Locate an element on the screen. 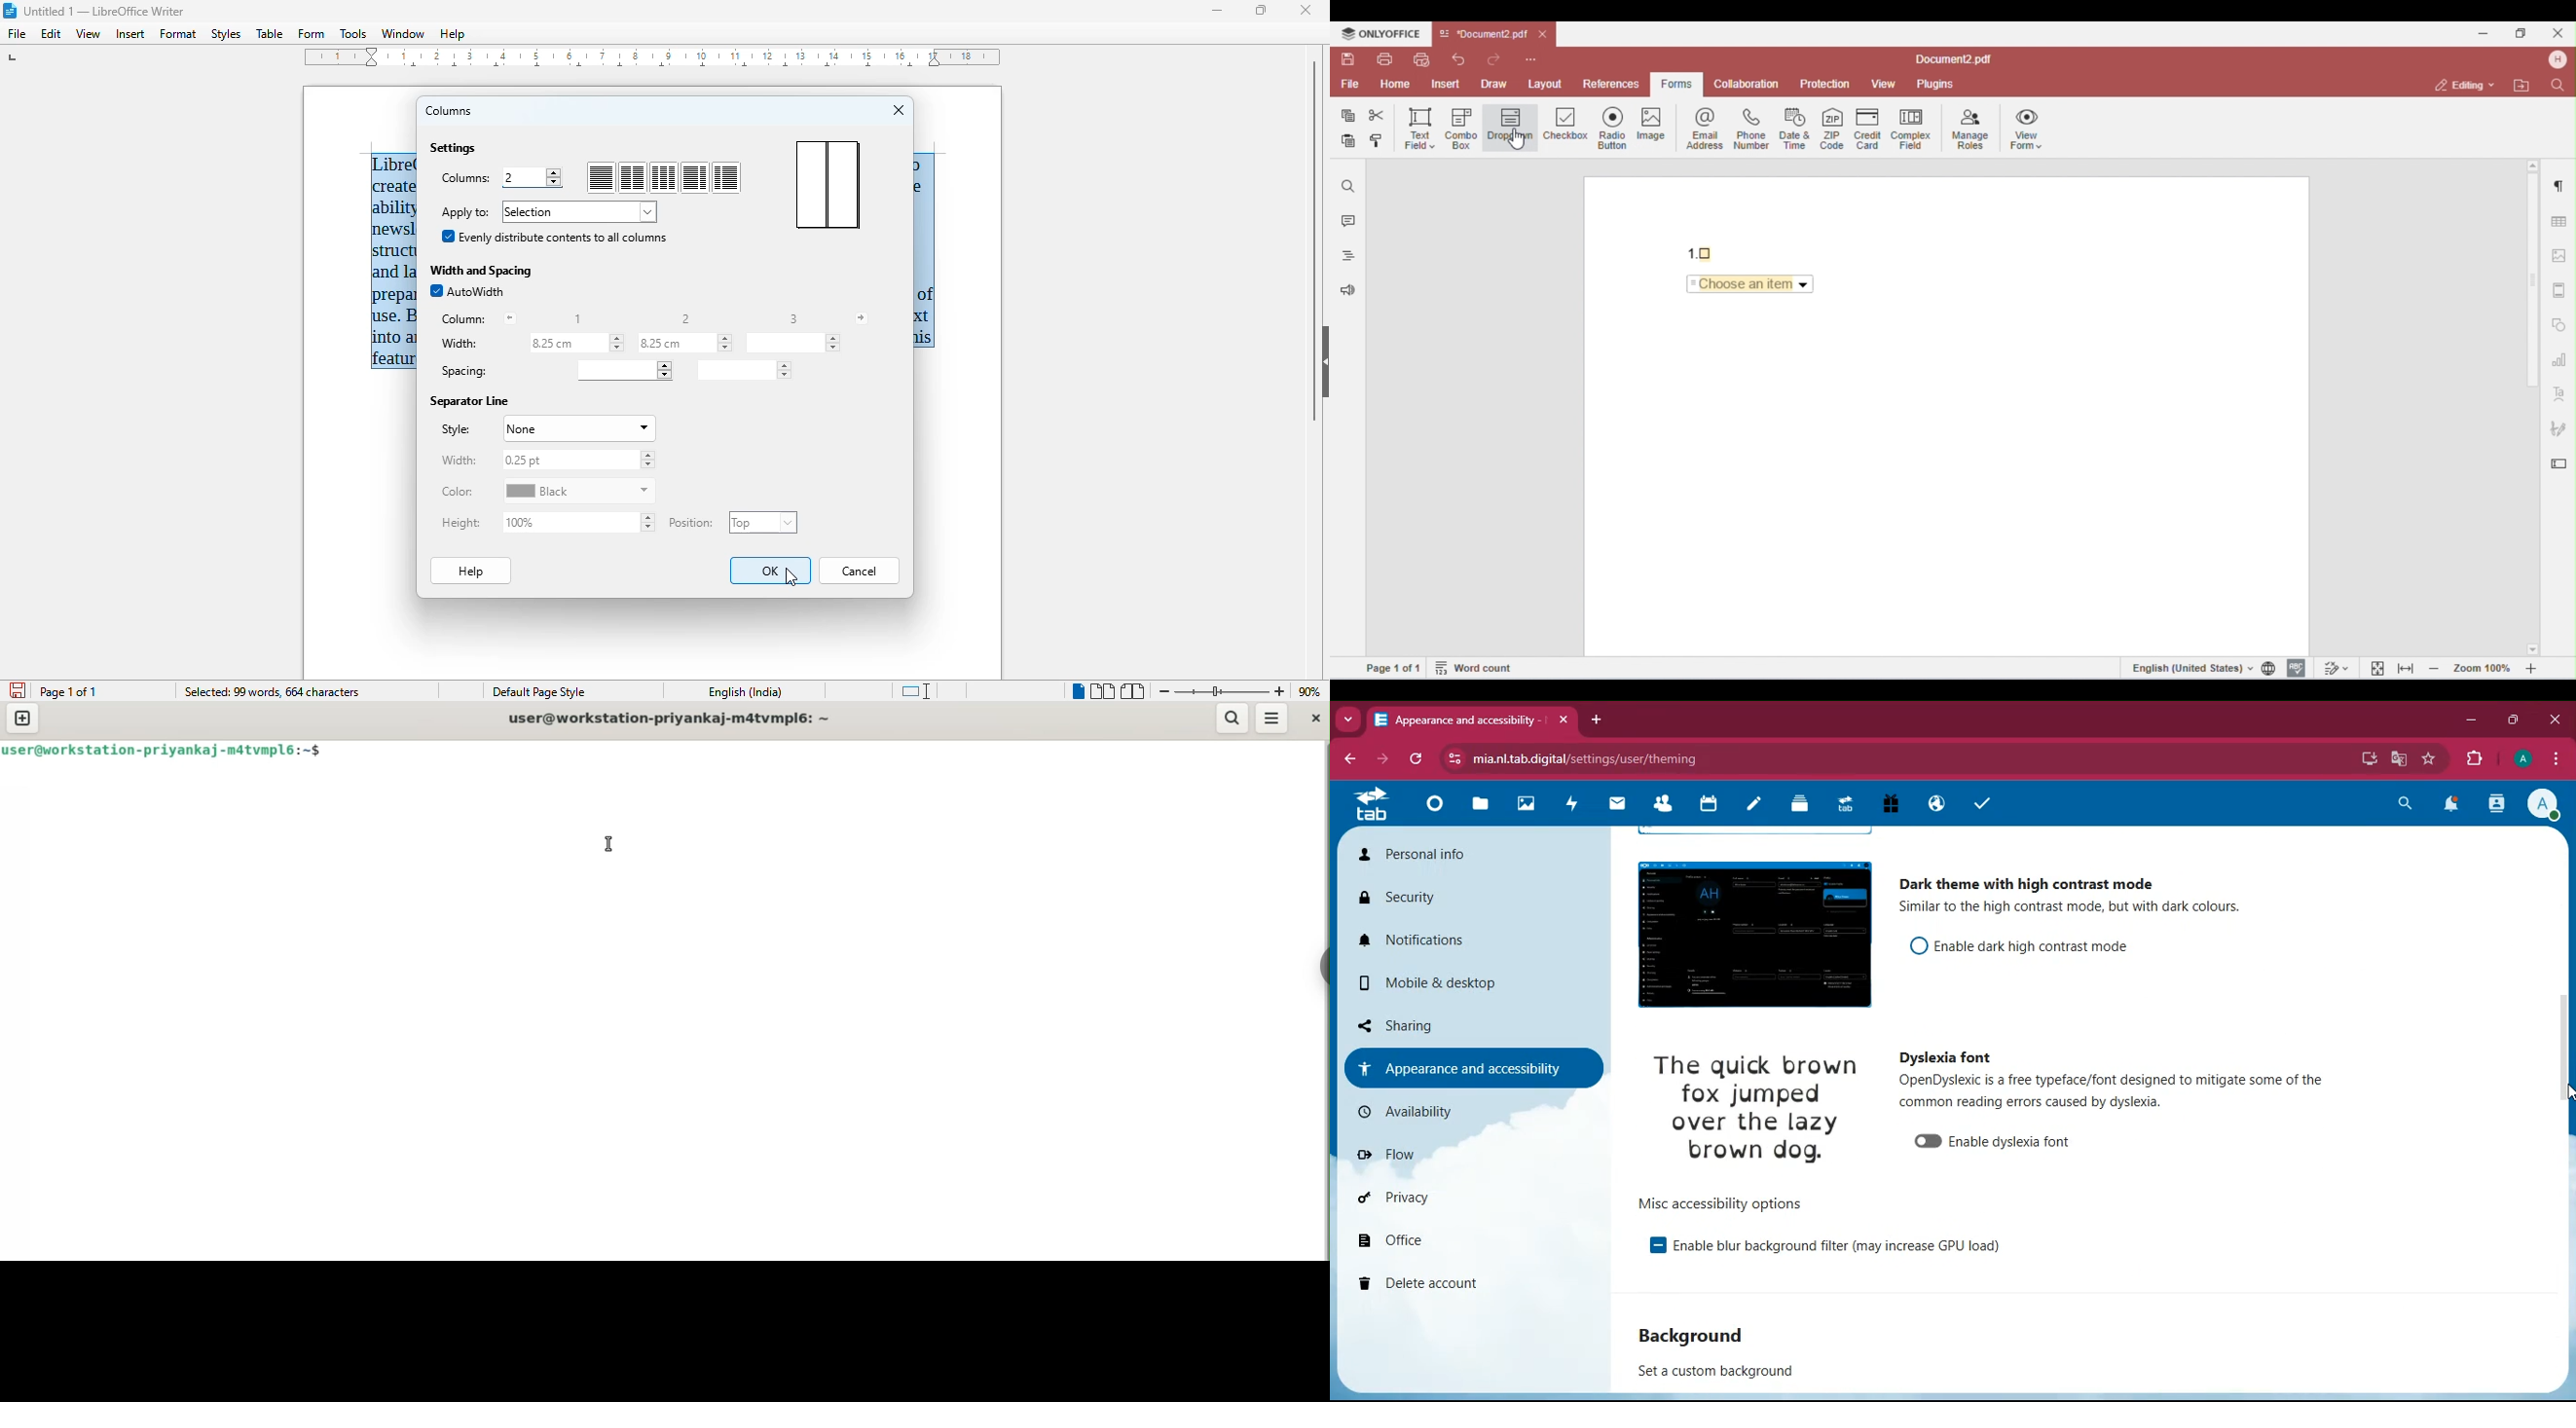 The image size is (2576, 1428). tab is located at coordinates (1378, 803).